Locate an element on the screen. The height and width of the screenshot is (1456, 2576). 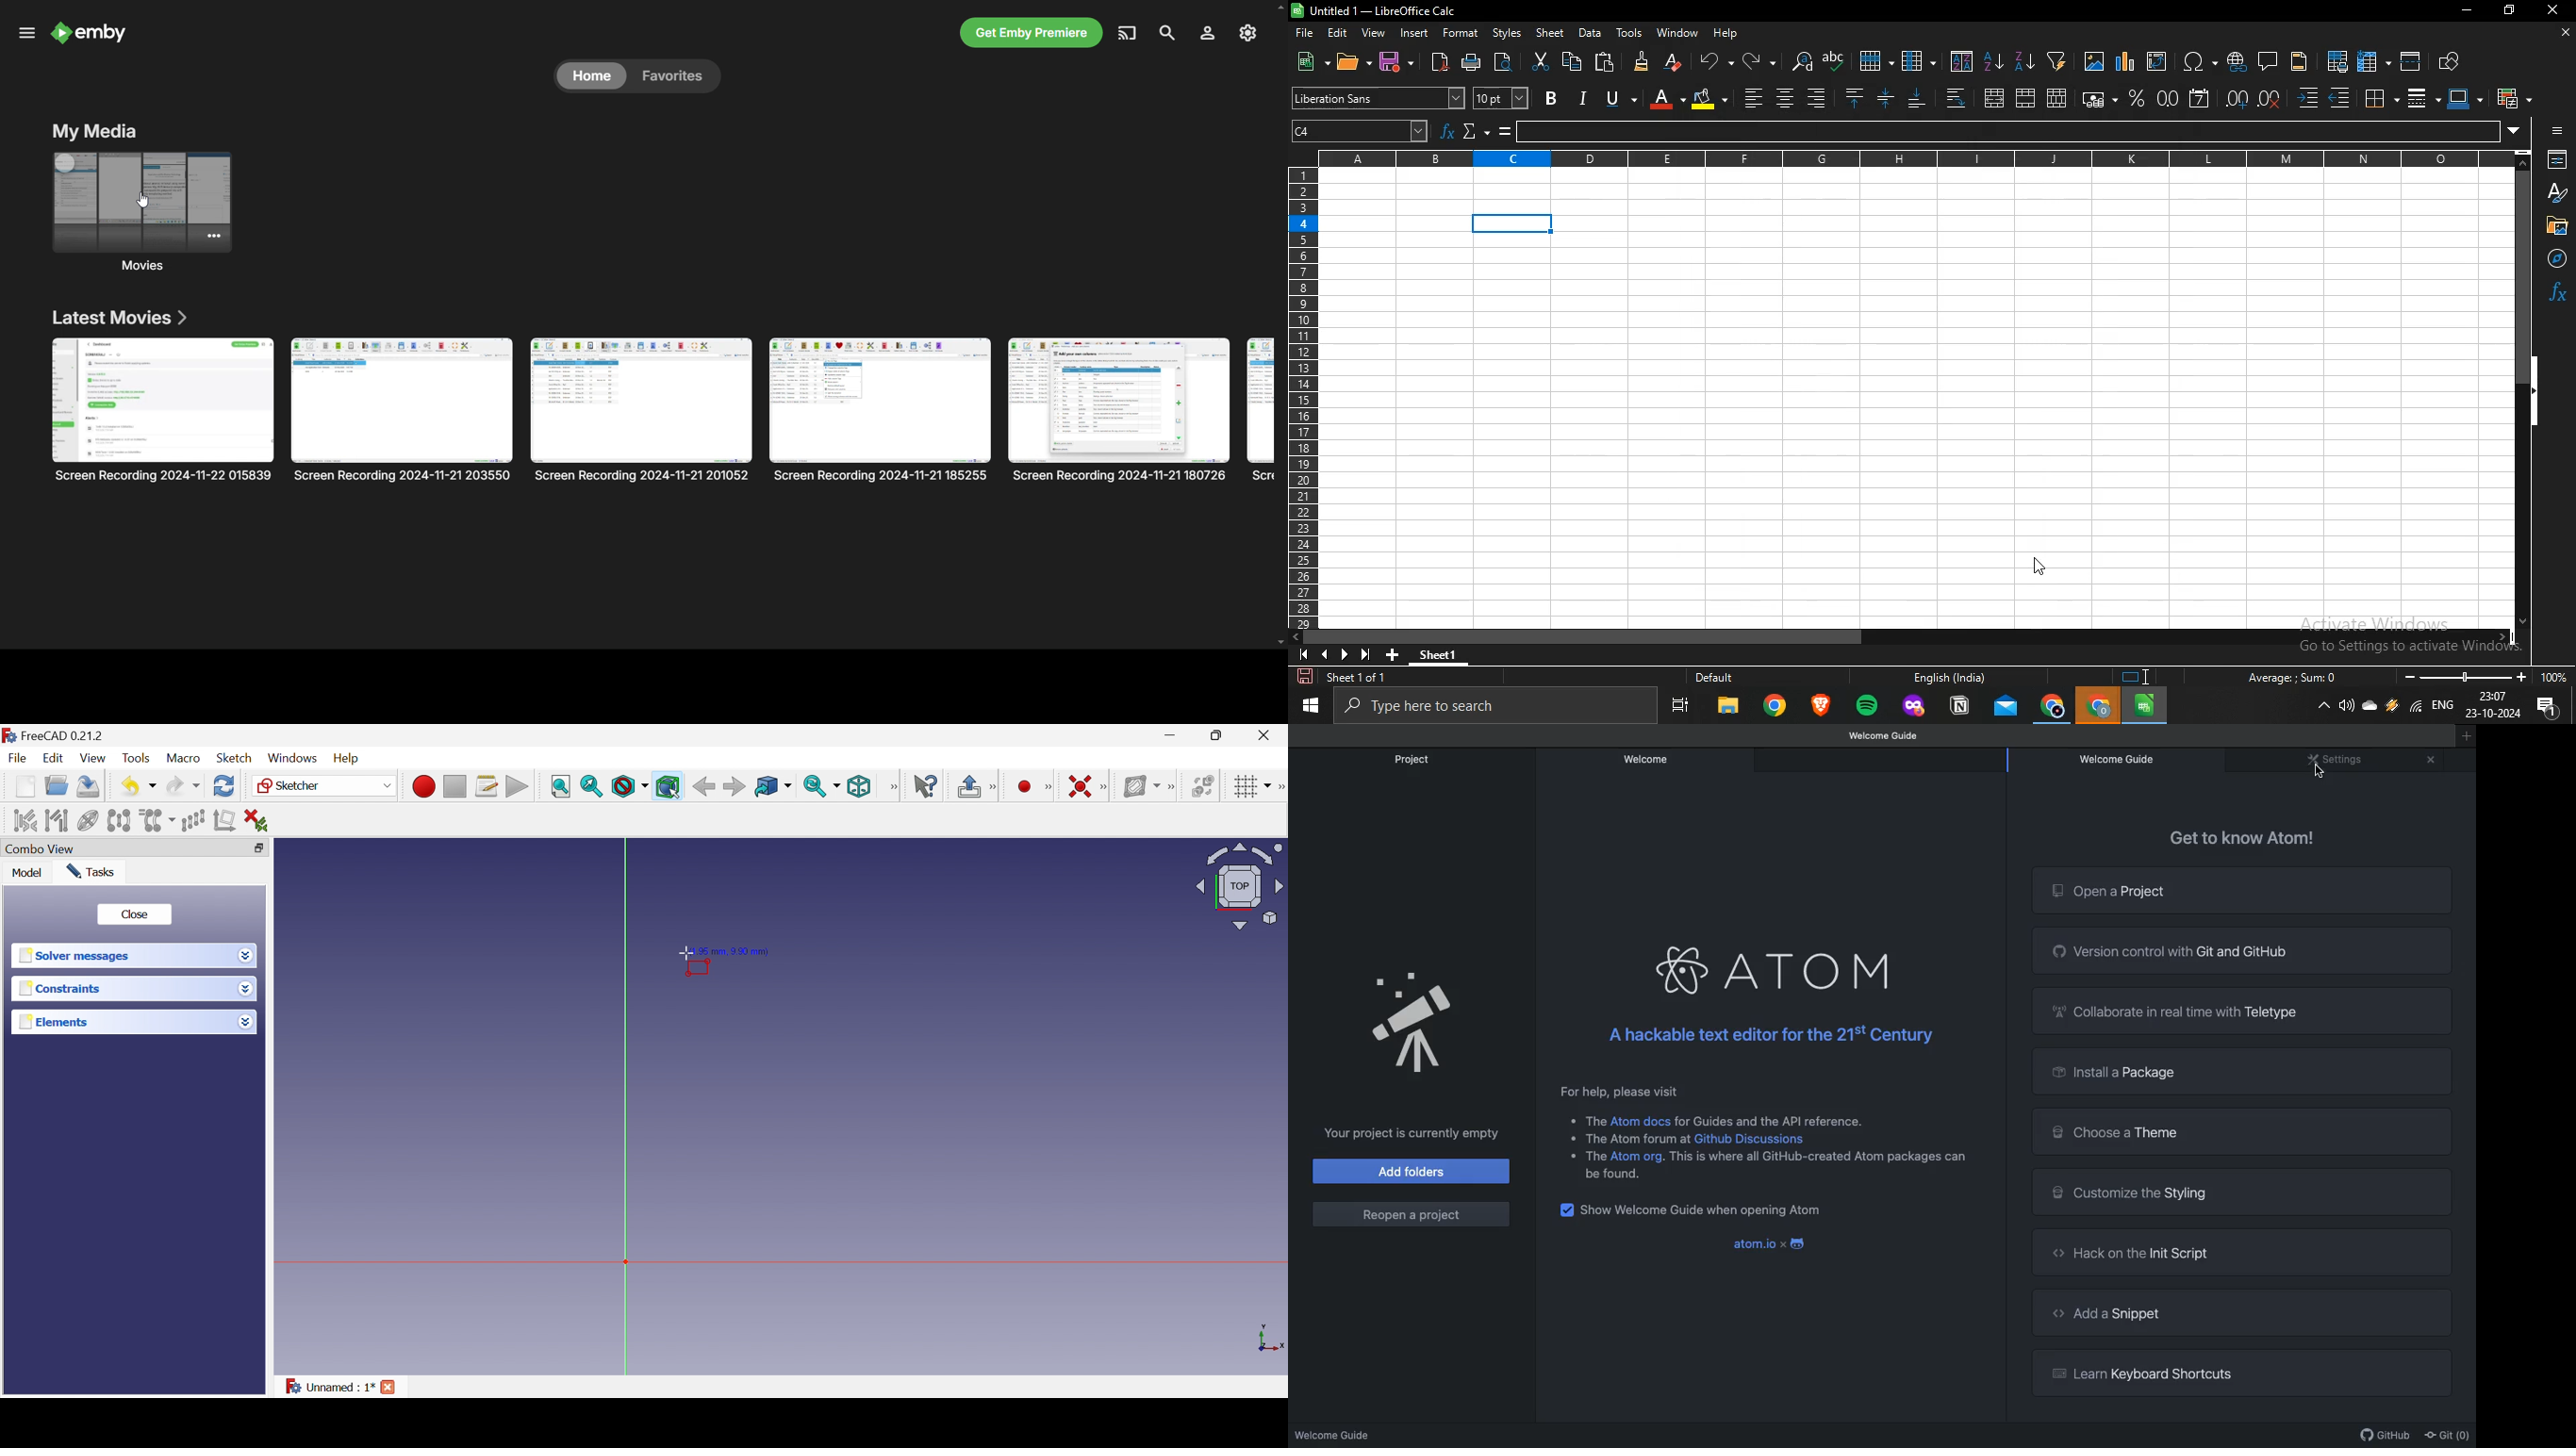
english is located at coordinates (2441, 707).